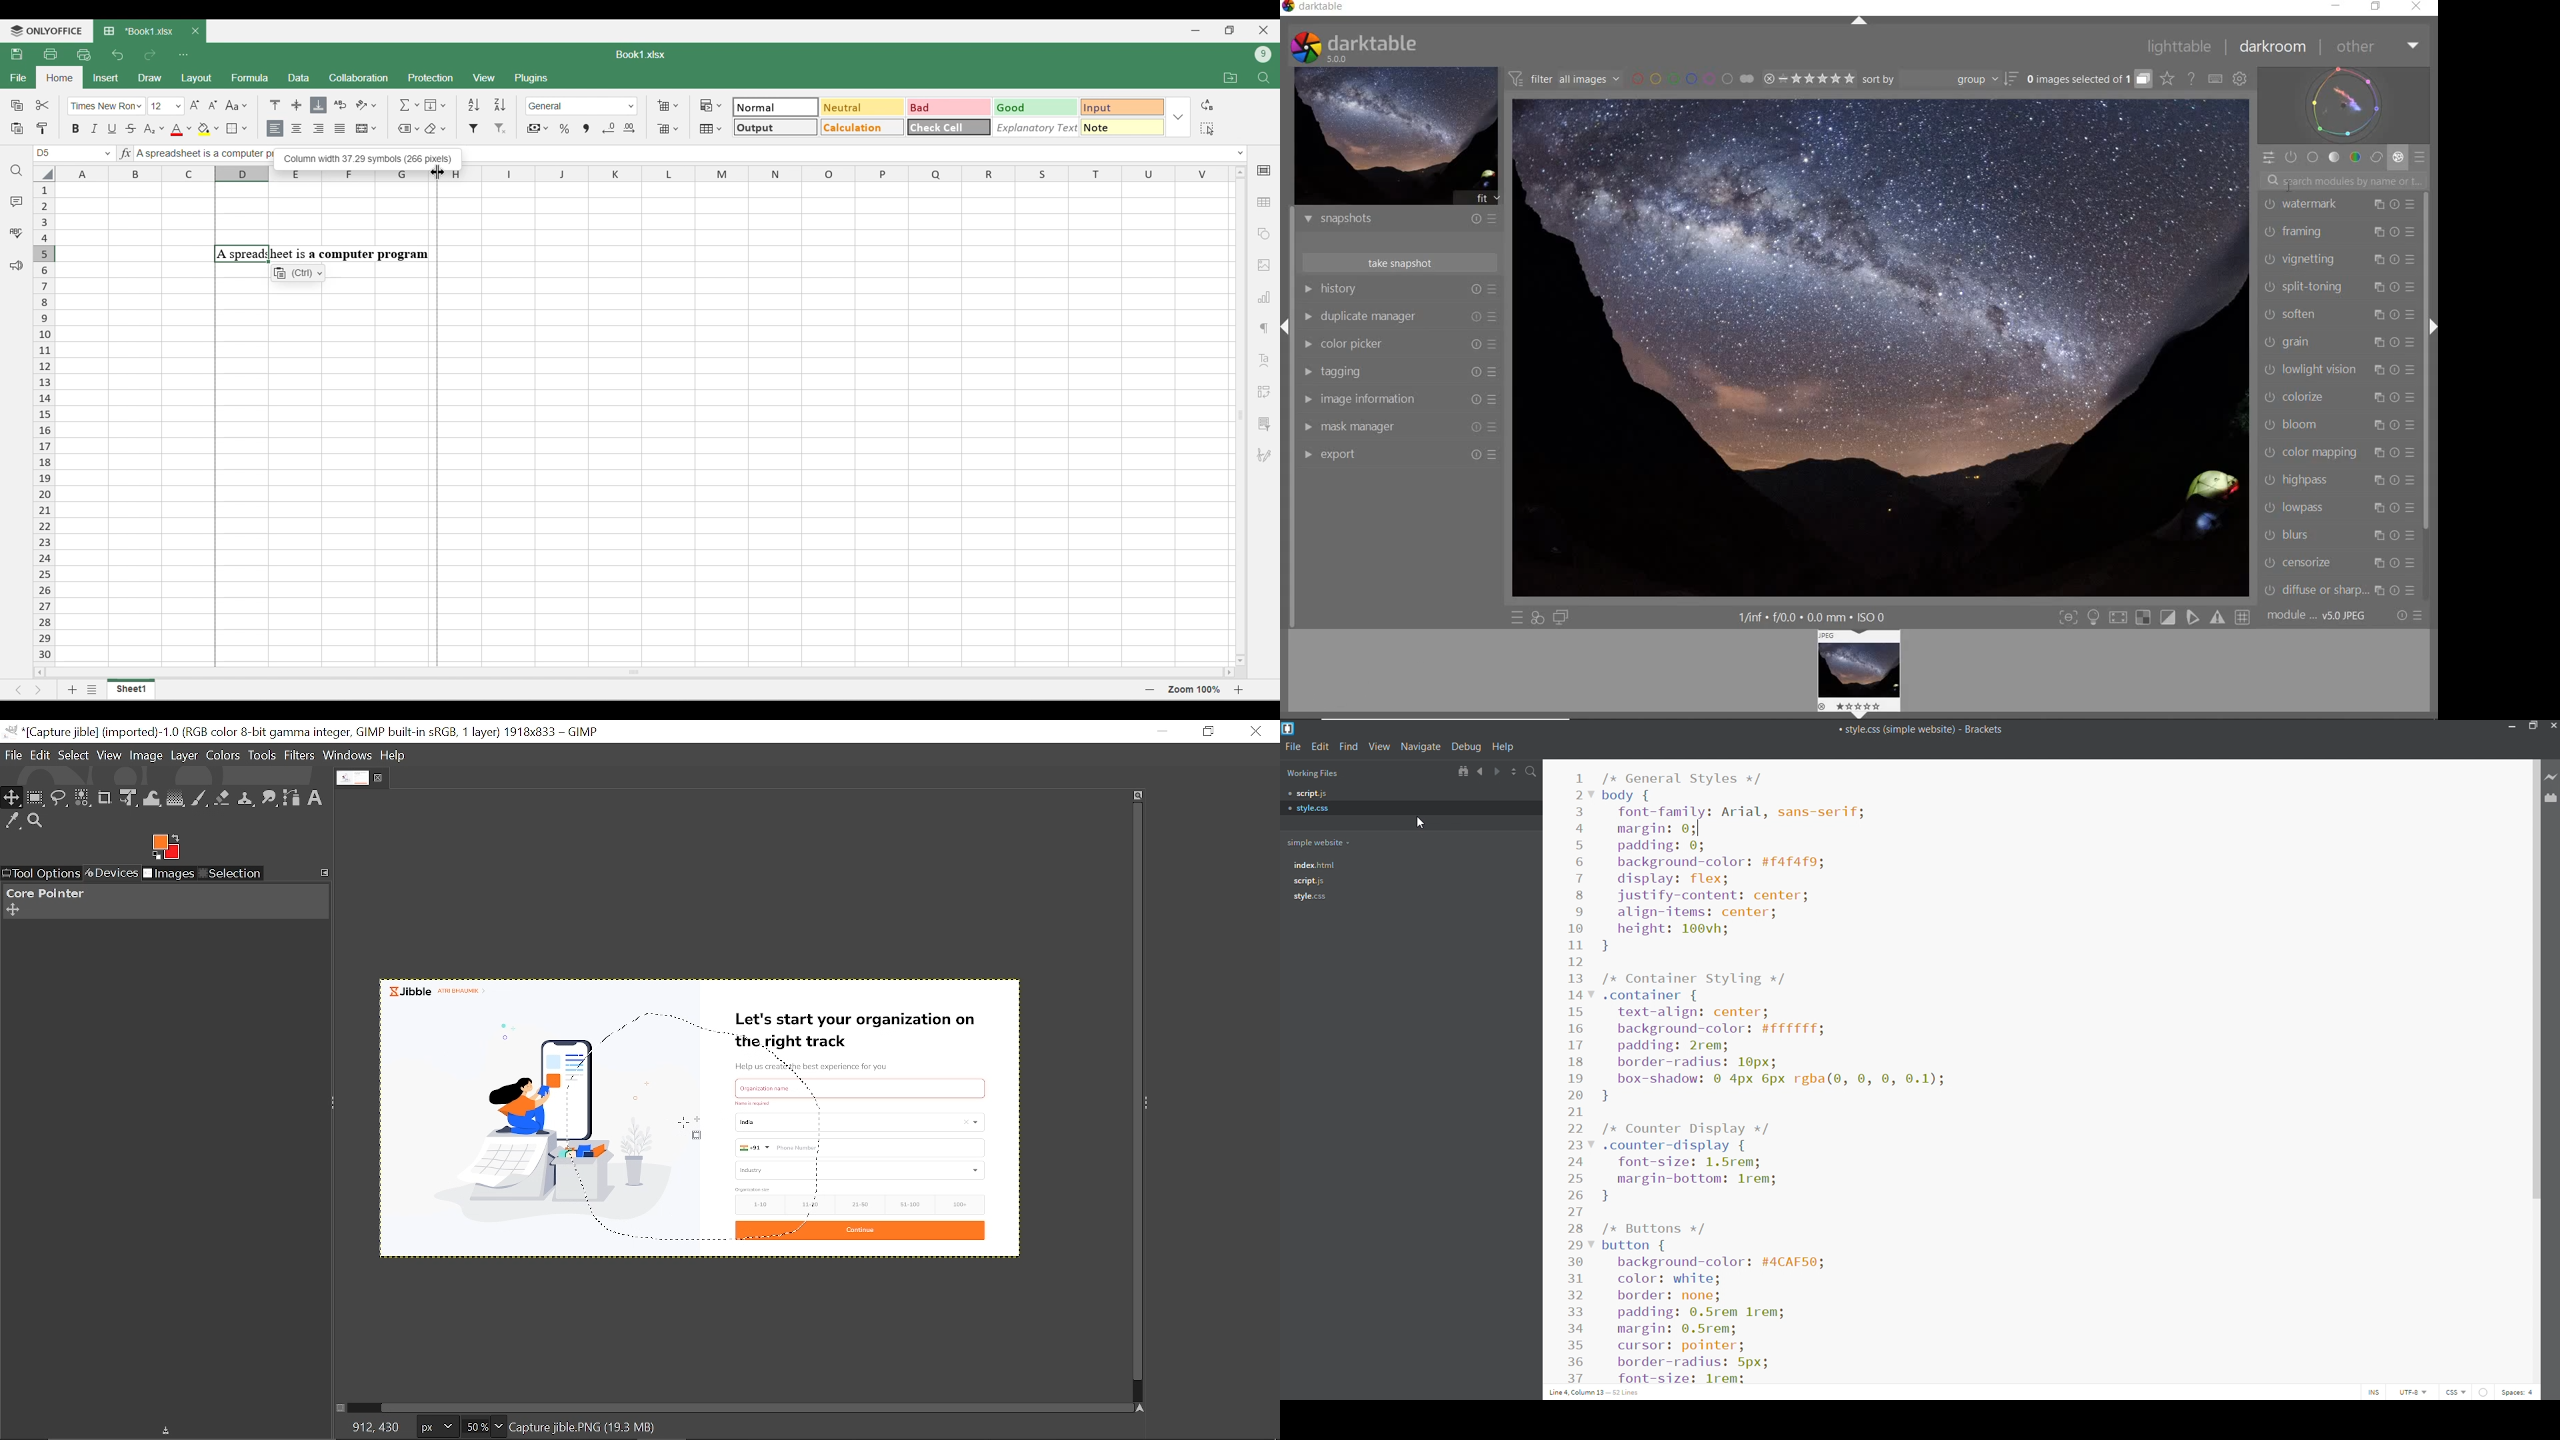 The image size is (2576, 1456). What do you see at coordinates (1336, 219) in the screenshot?
I see `SNAPSHOTS` at bounding box center [1336, 219].